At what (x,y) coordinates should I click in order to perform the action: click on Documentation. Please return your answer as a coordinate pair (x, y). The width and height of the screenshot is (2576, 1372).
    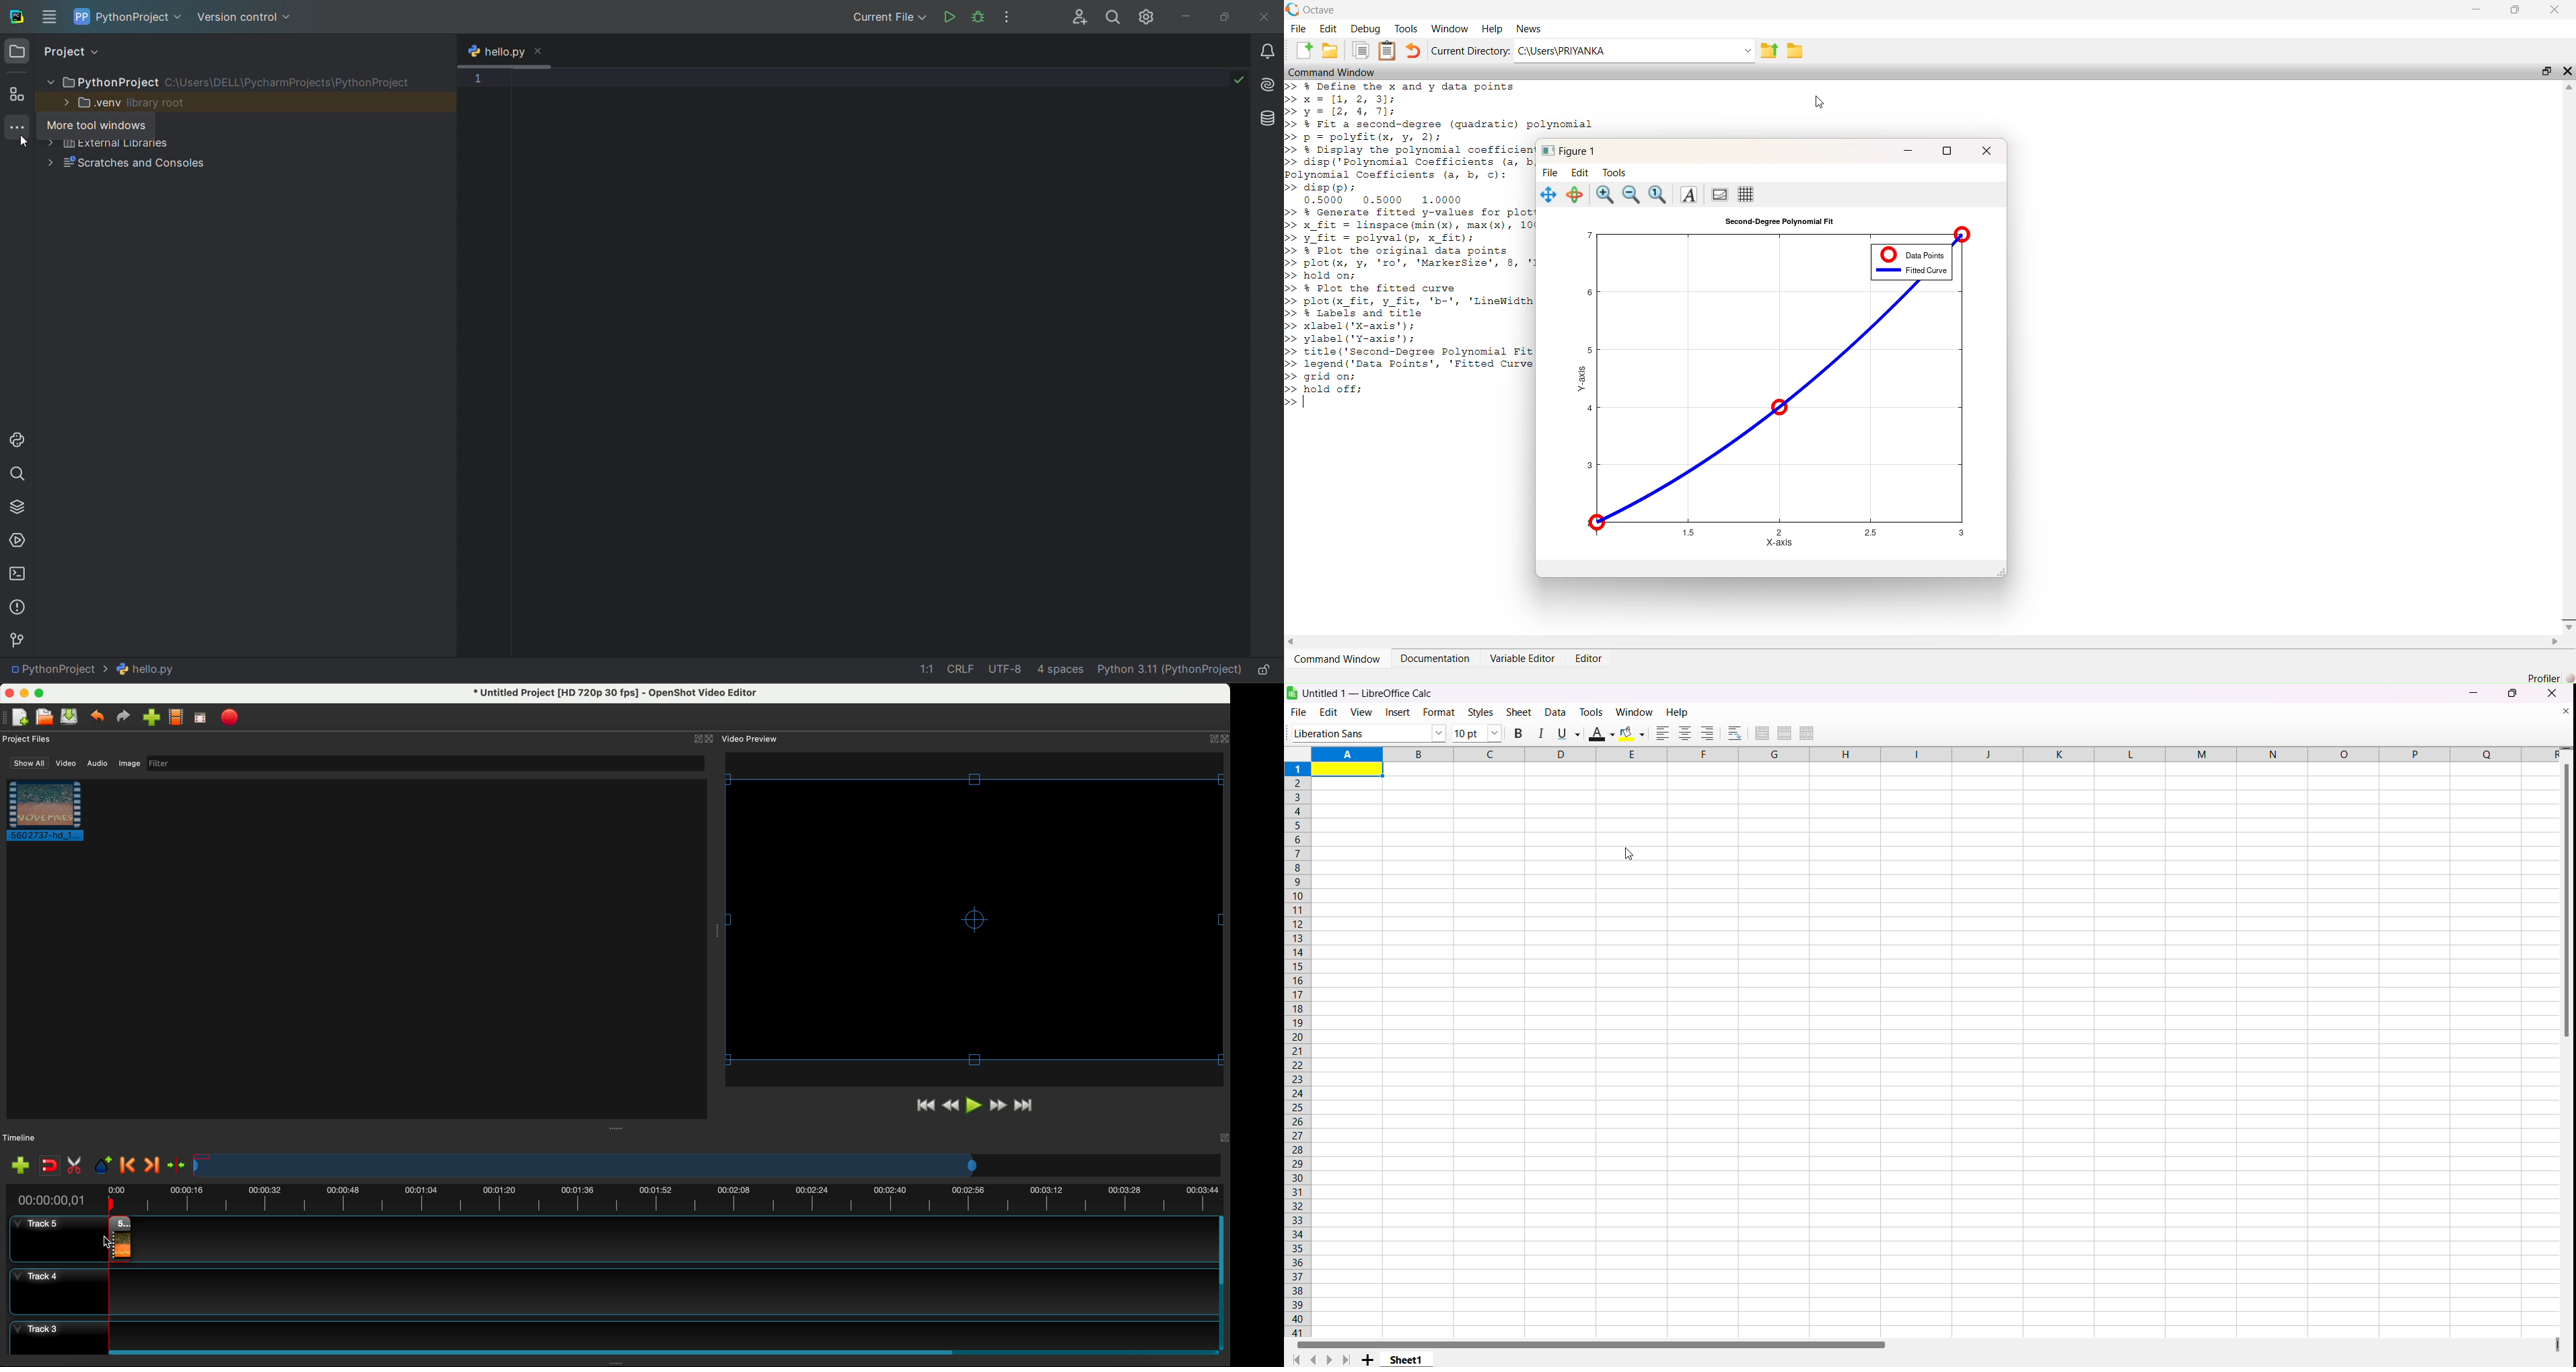
    Looking at the image, I should click on (1437, 658).